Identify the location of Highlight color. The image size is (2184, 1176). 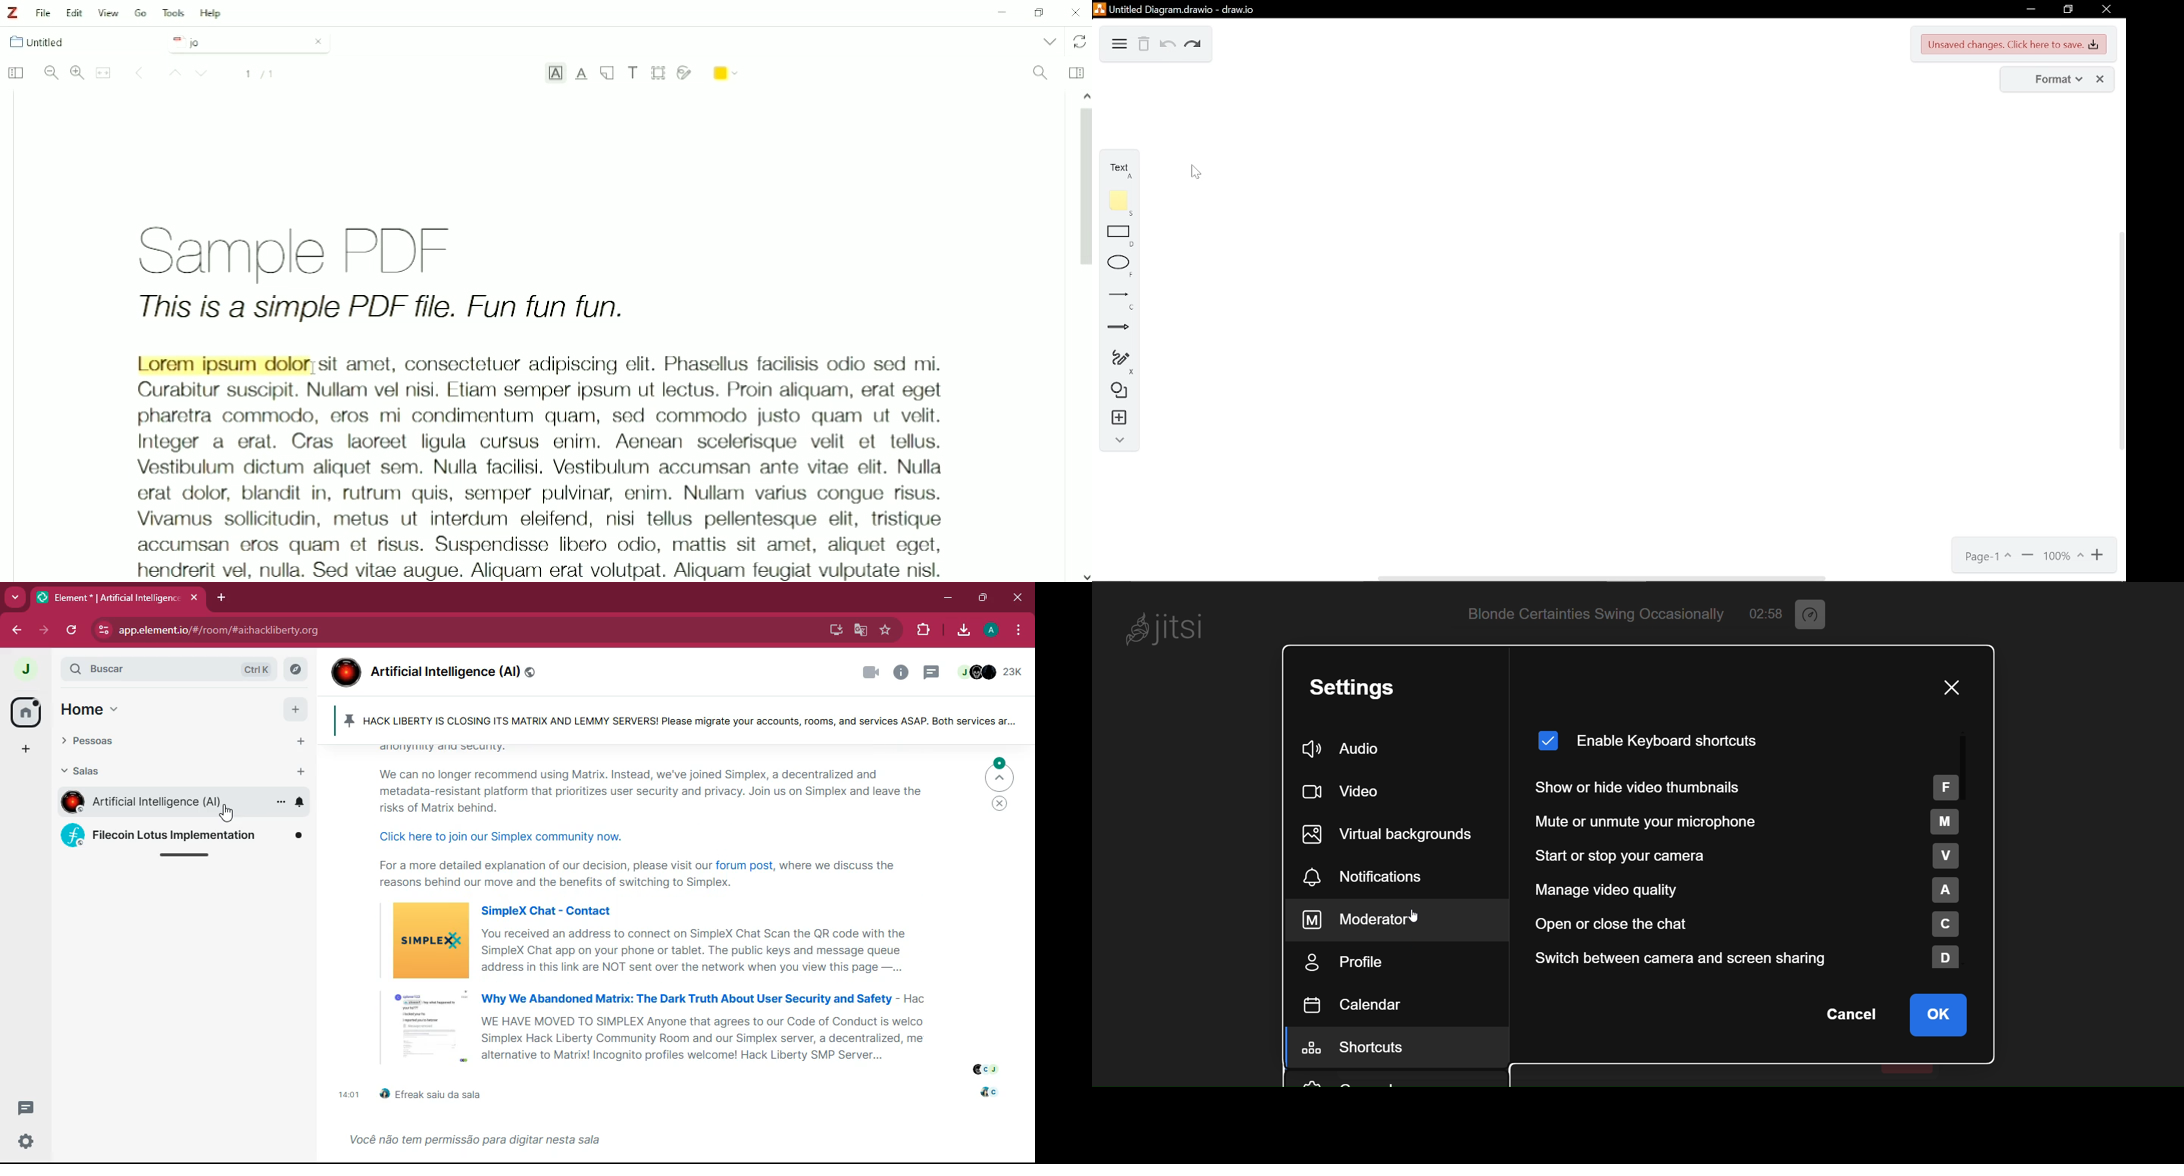
(727, 71).